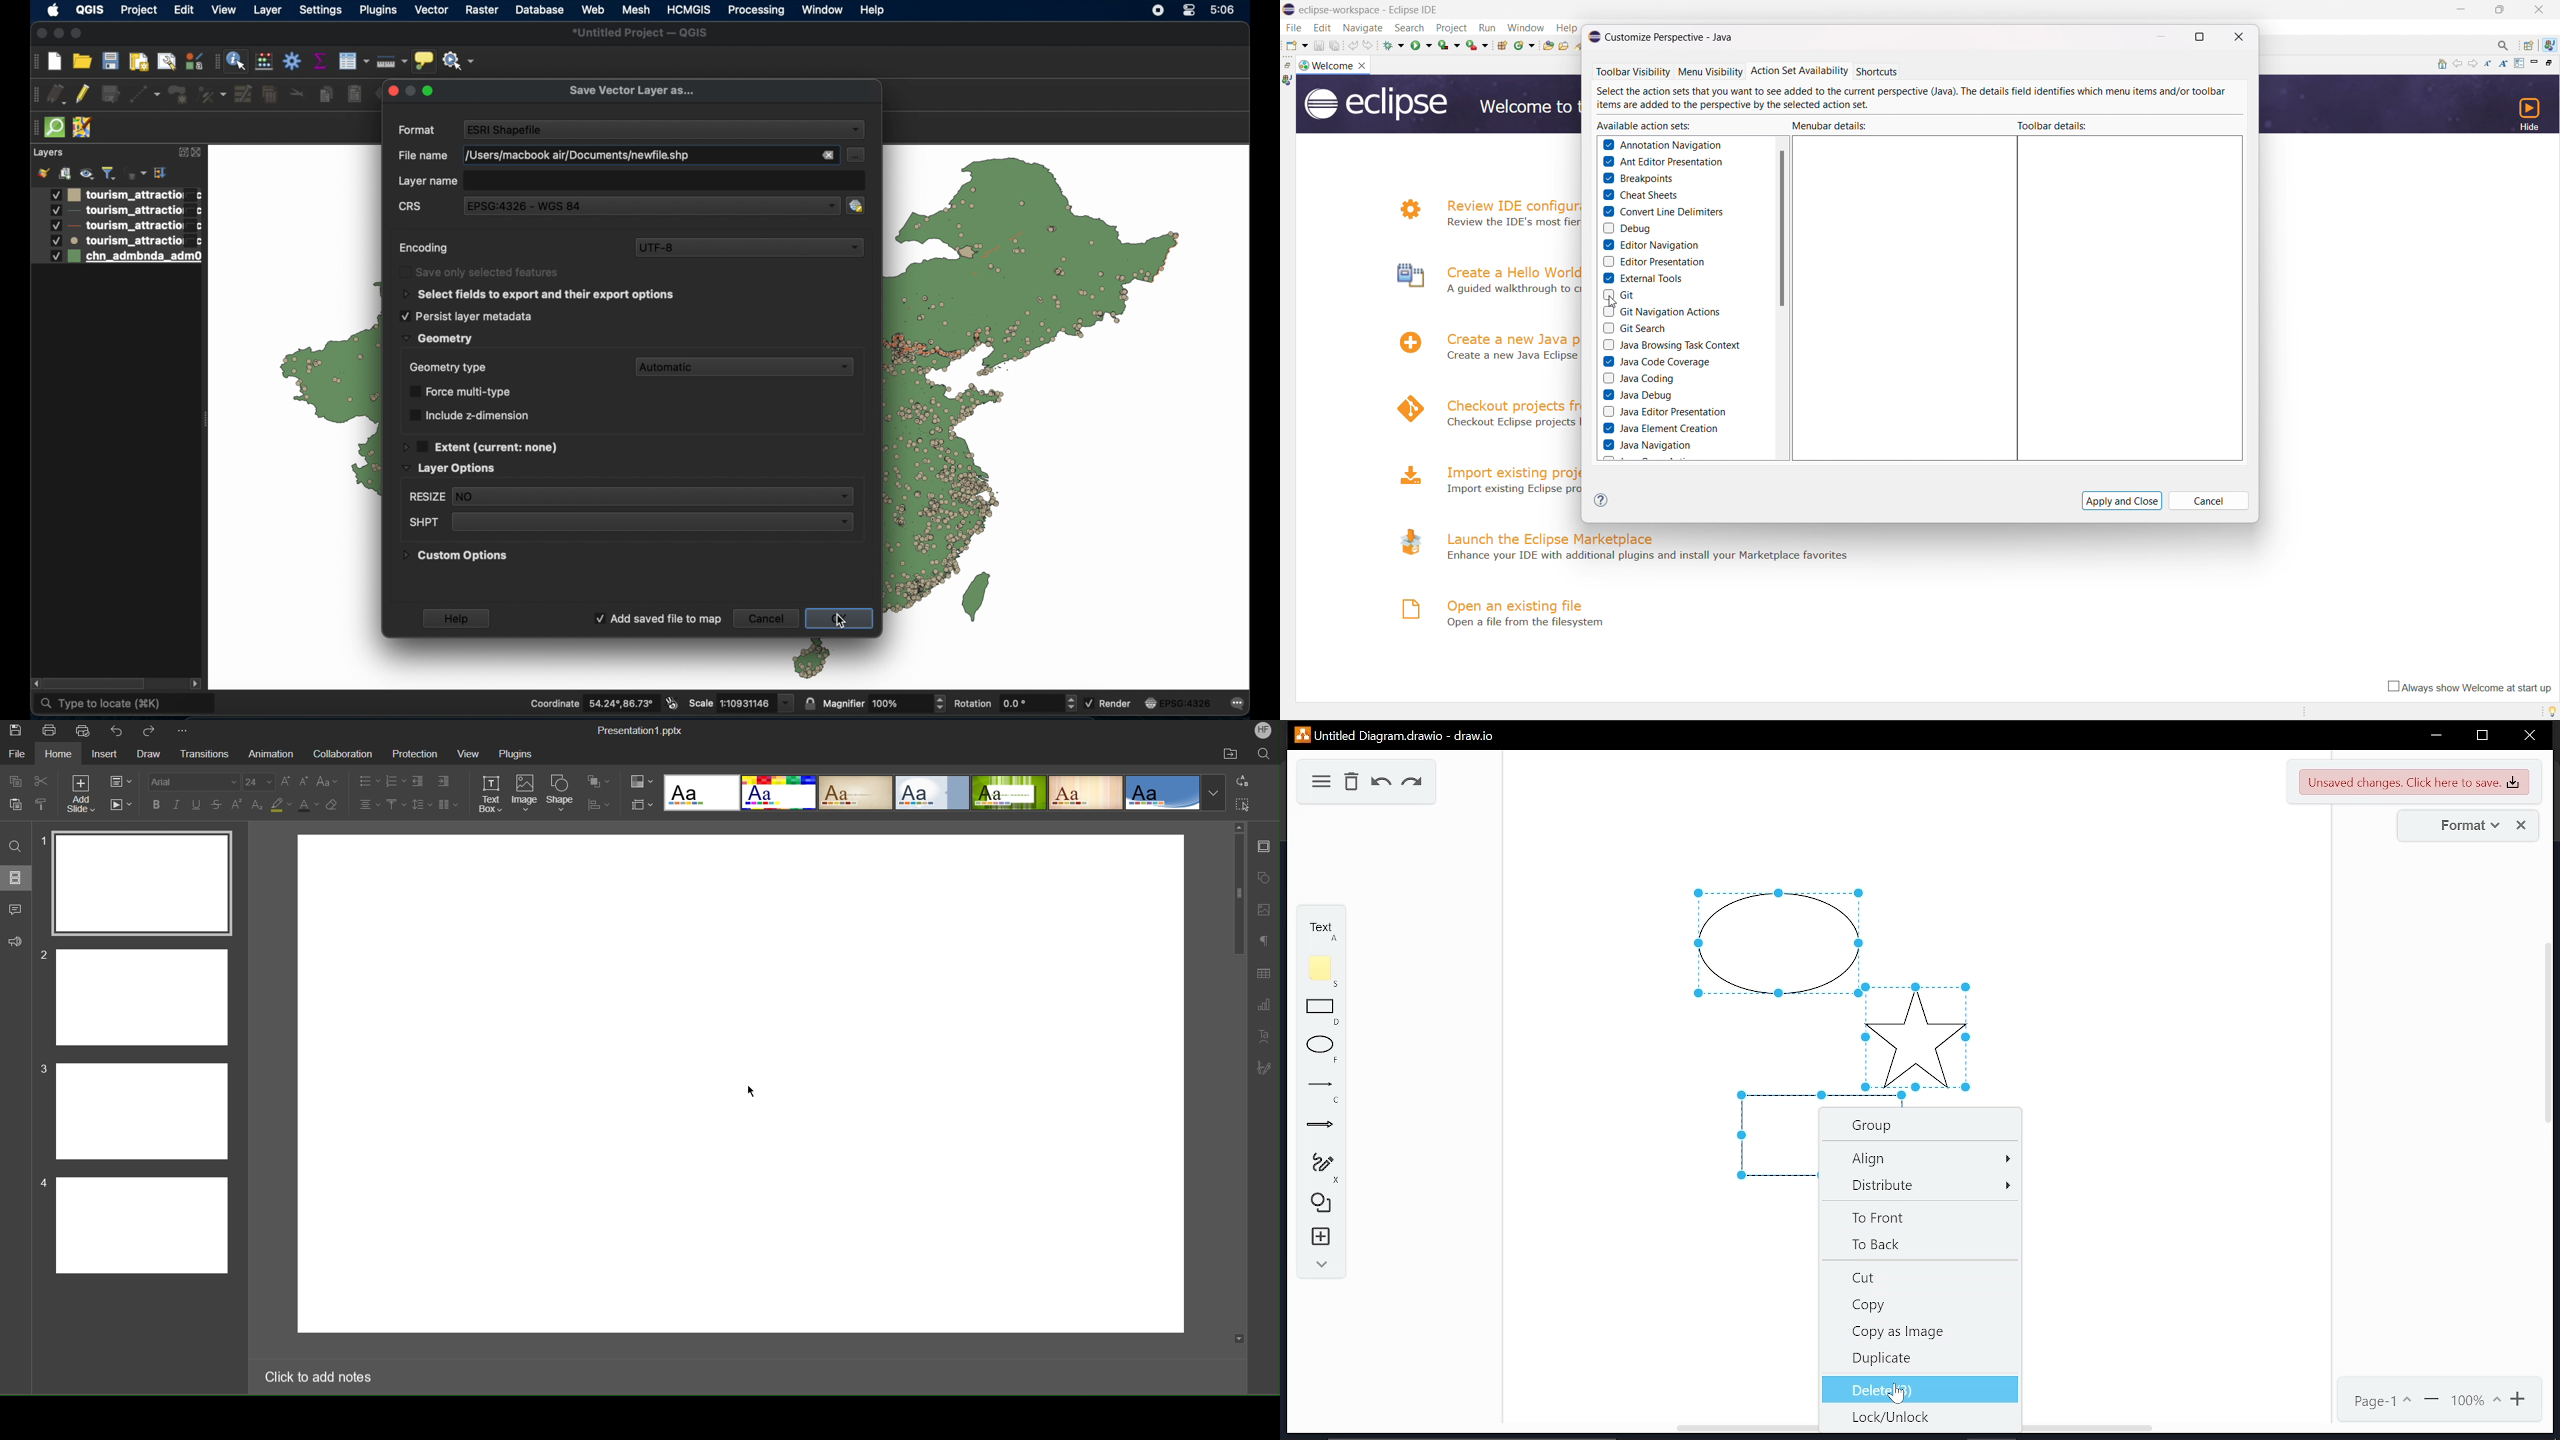 Image resolution: width=2576 pixels, height=1456 pixels. I want to click on arrows, so click(1320, 1127).